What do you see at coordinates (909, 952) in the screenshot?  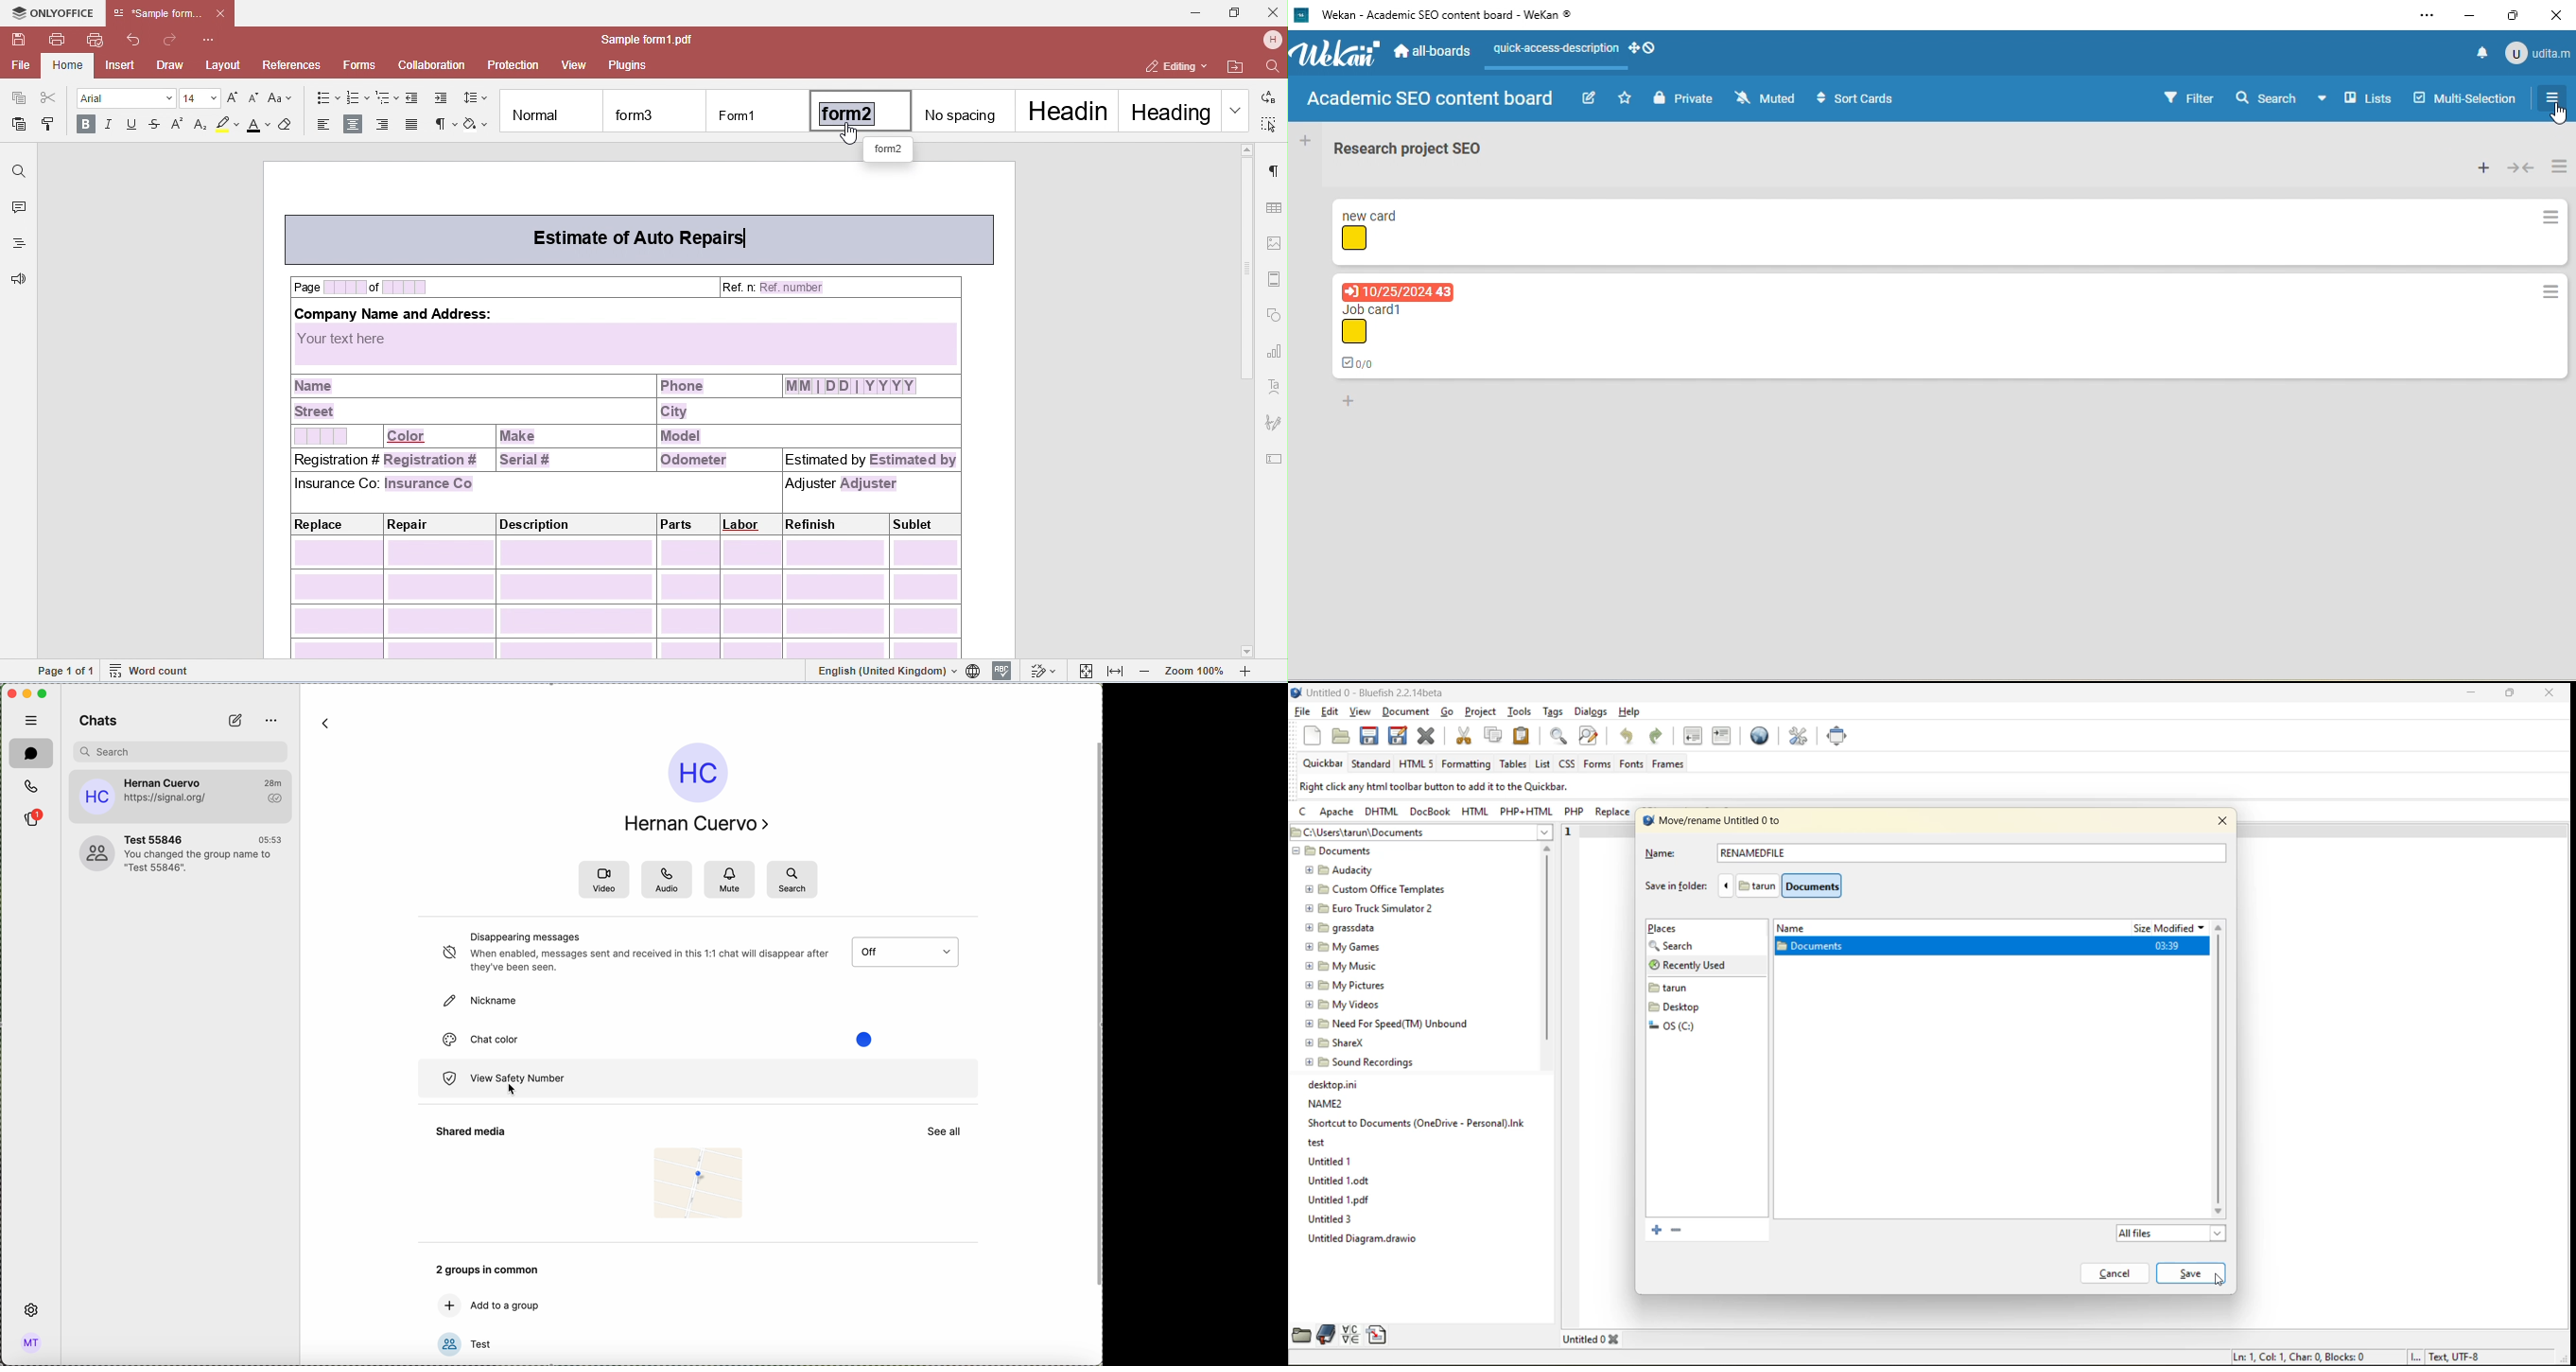 I see `menu` at bounding box center [909, 952].